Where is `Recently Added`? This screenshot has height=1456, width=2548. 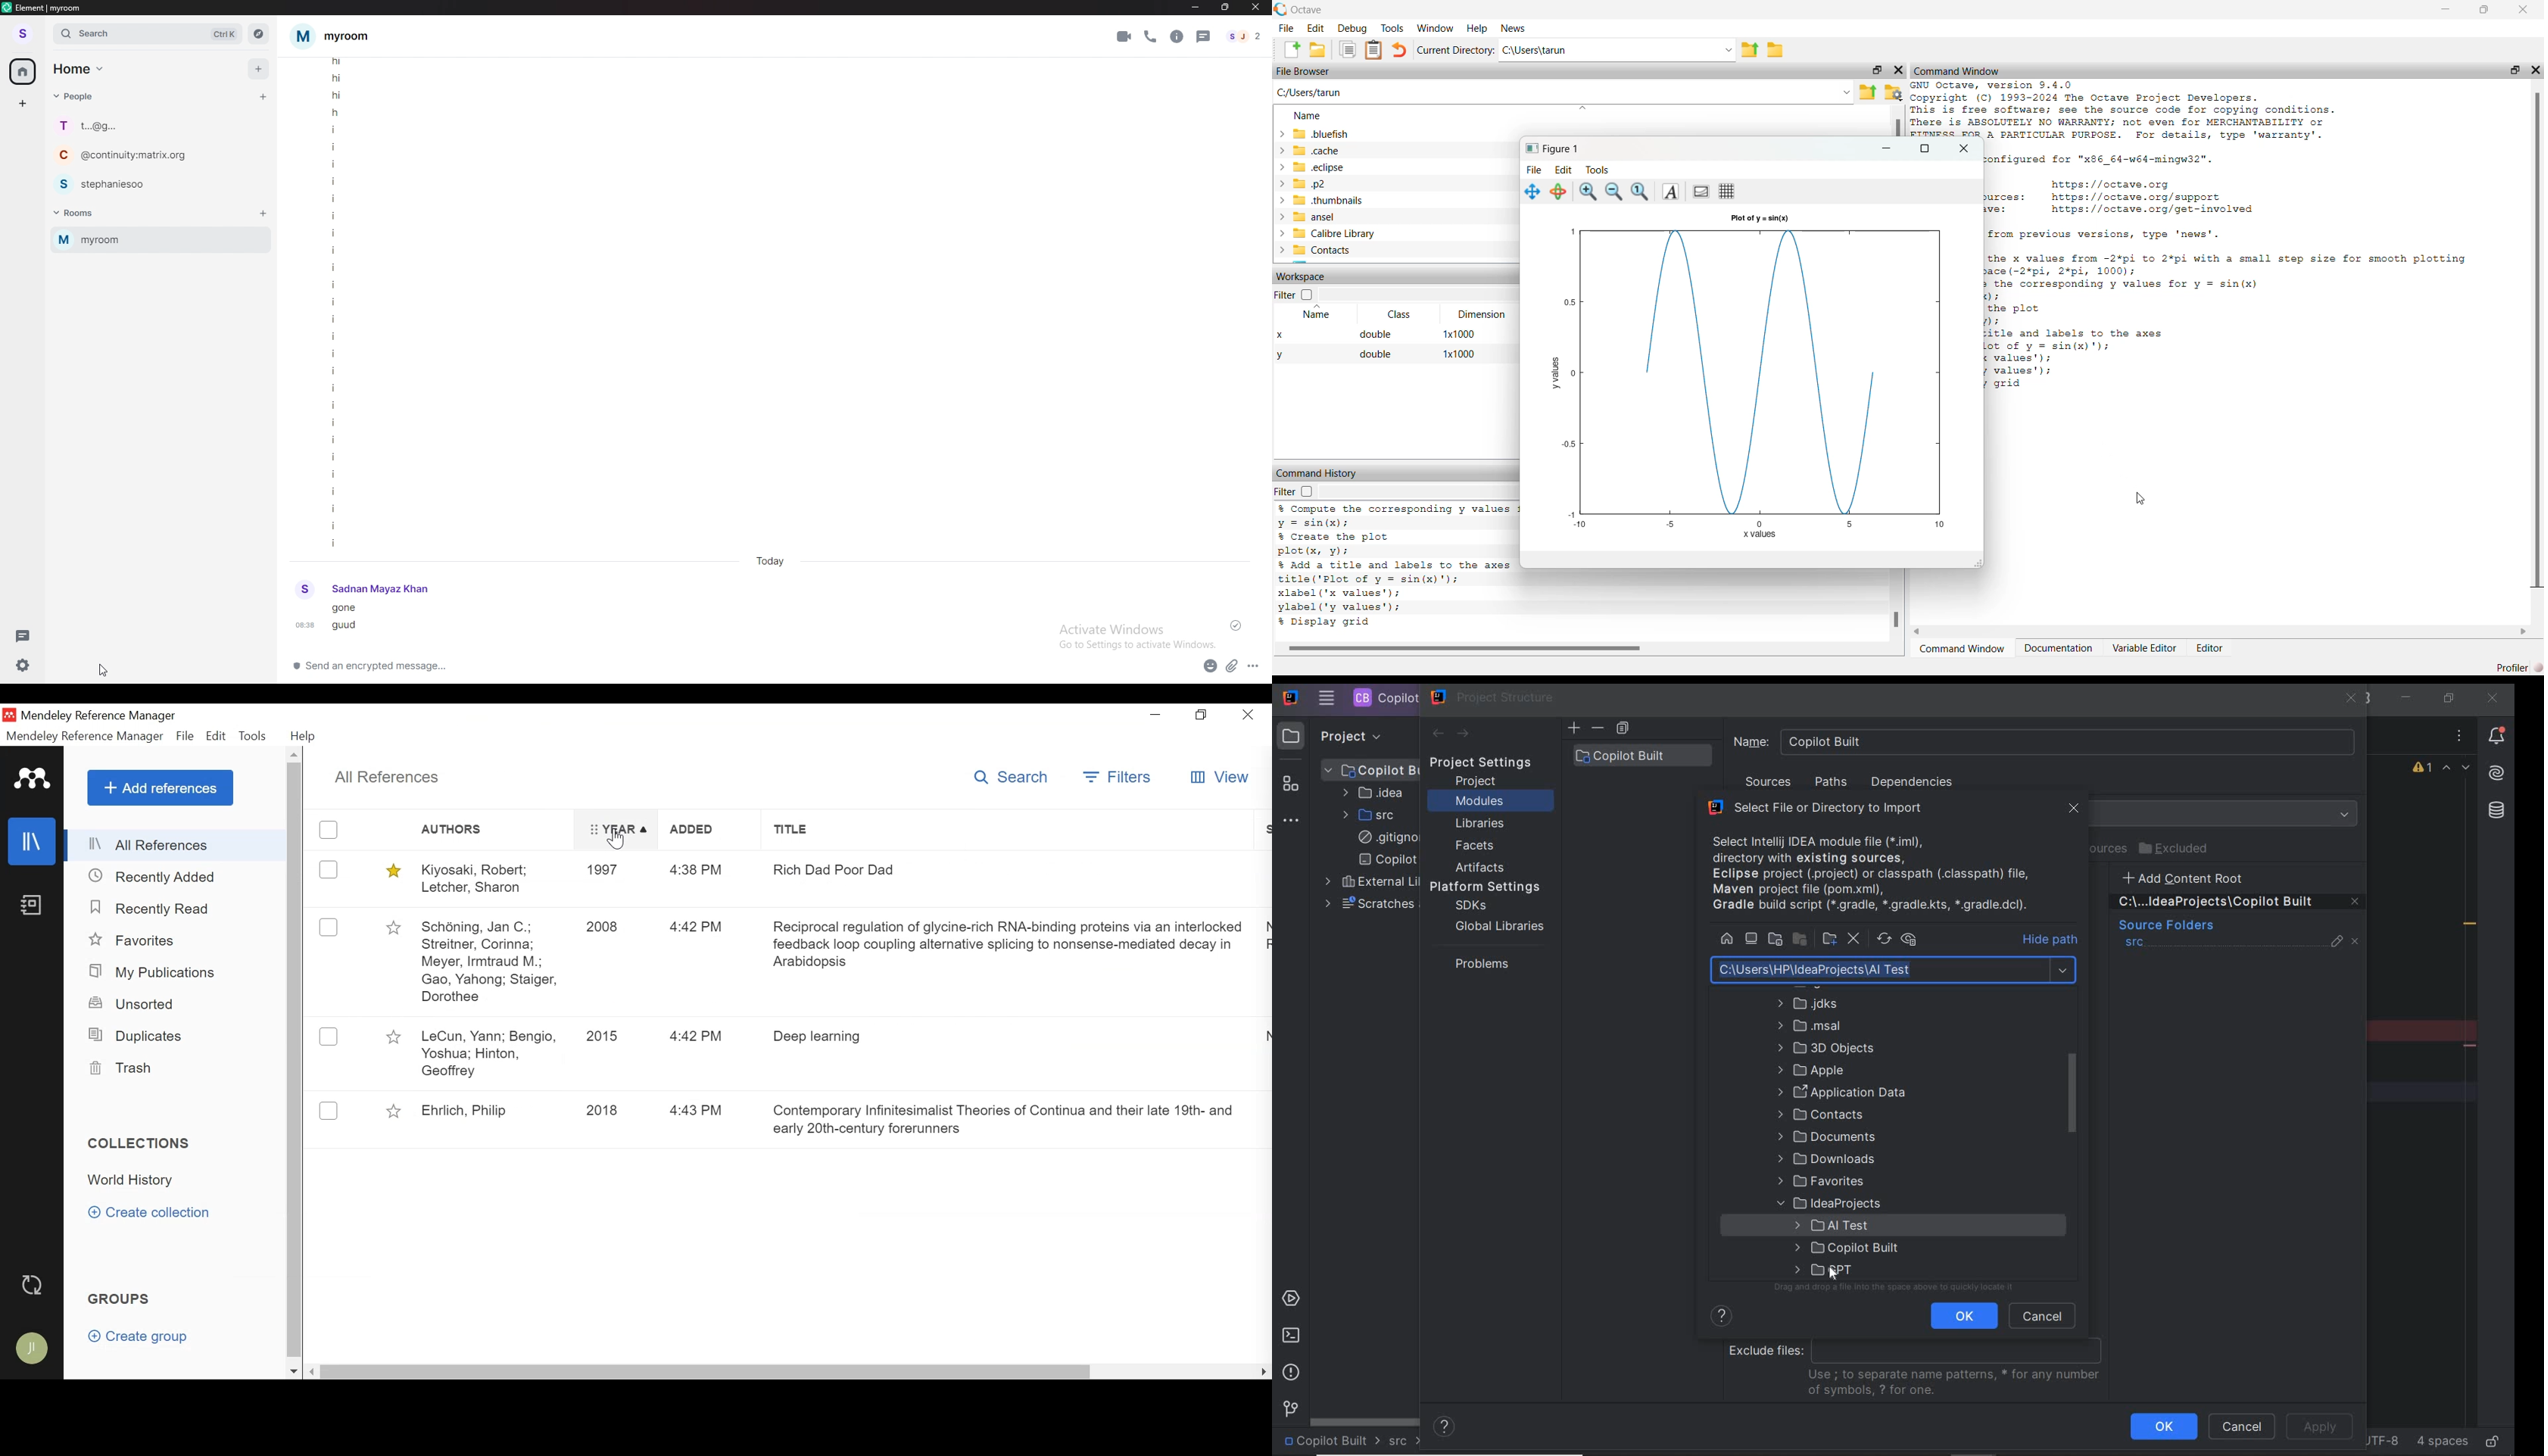
Recently Added is located at coordinates (156, 877).